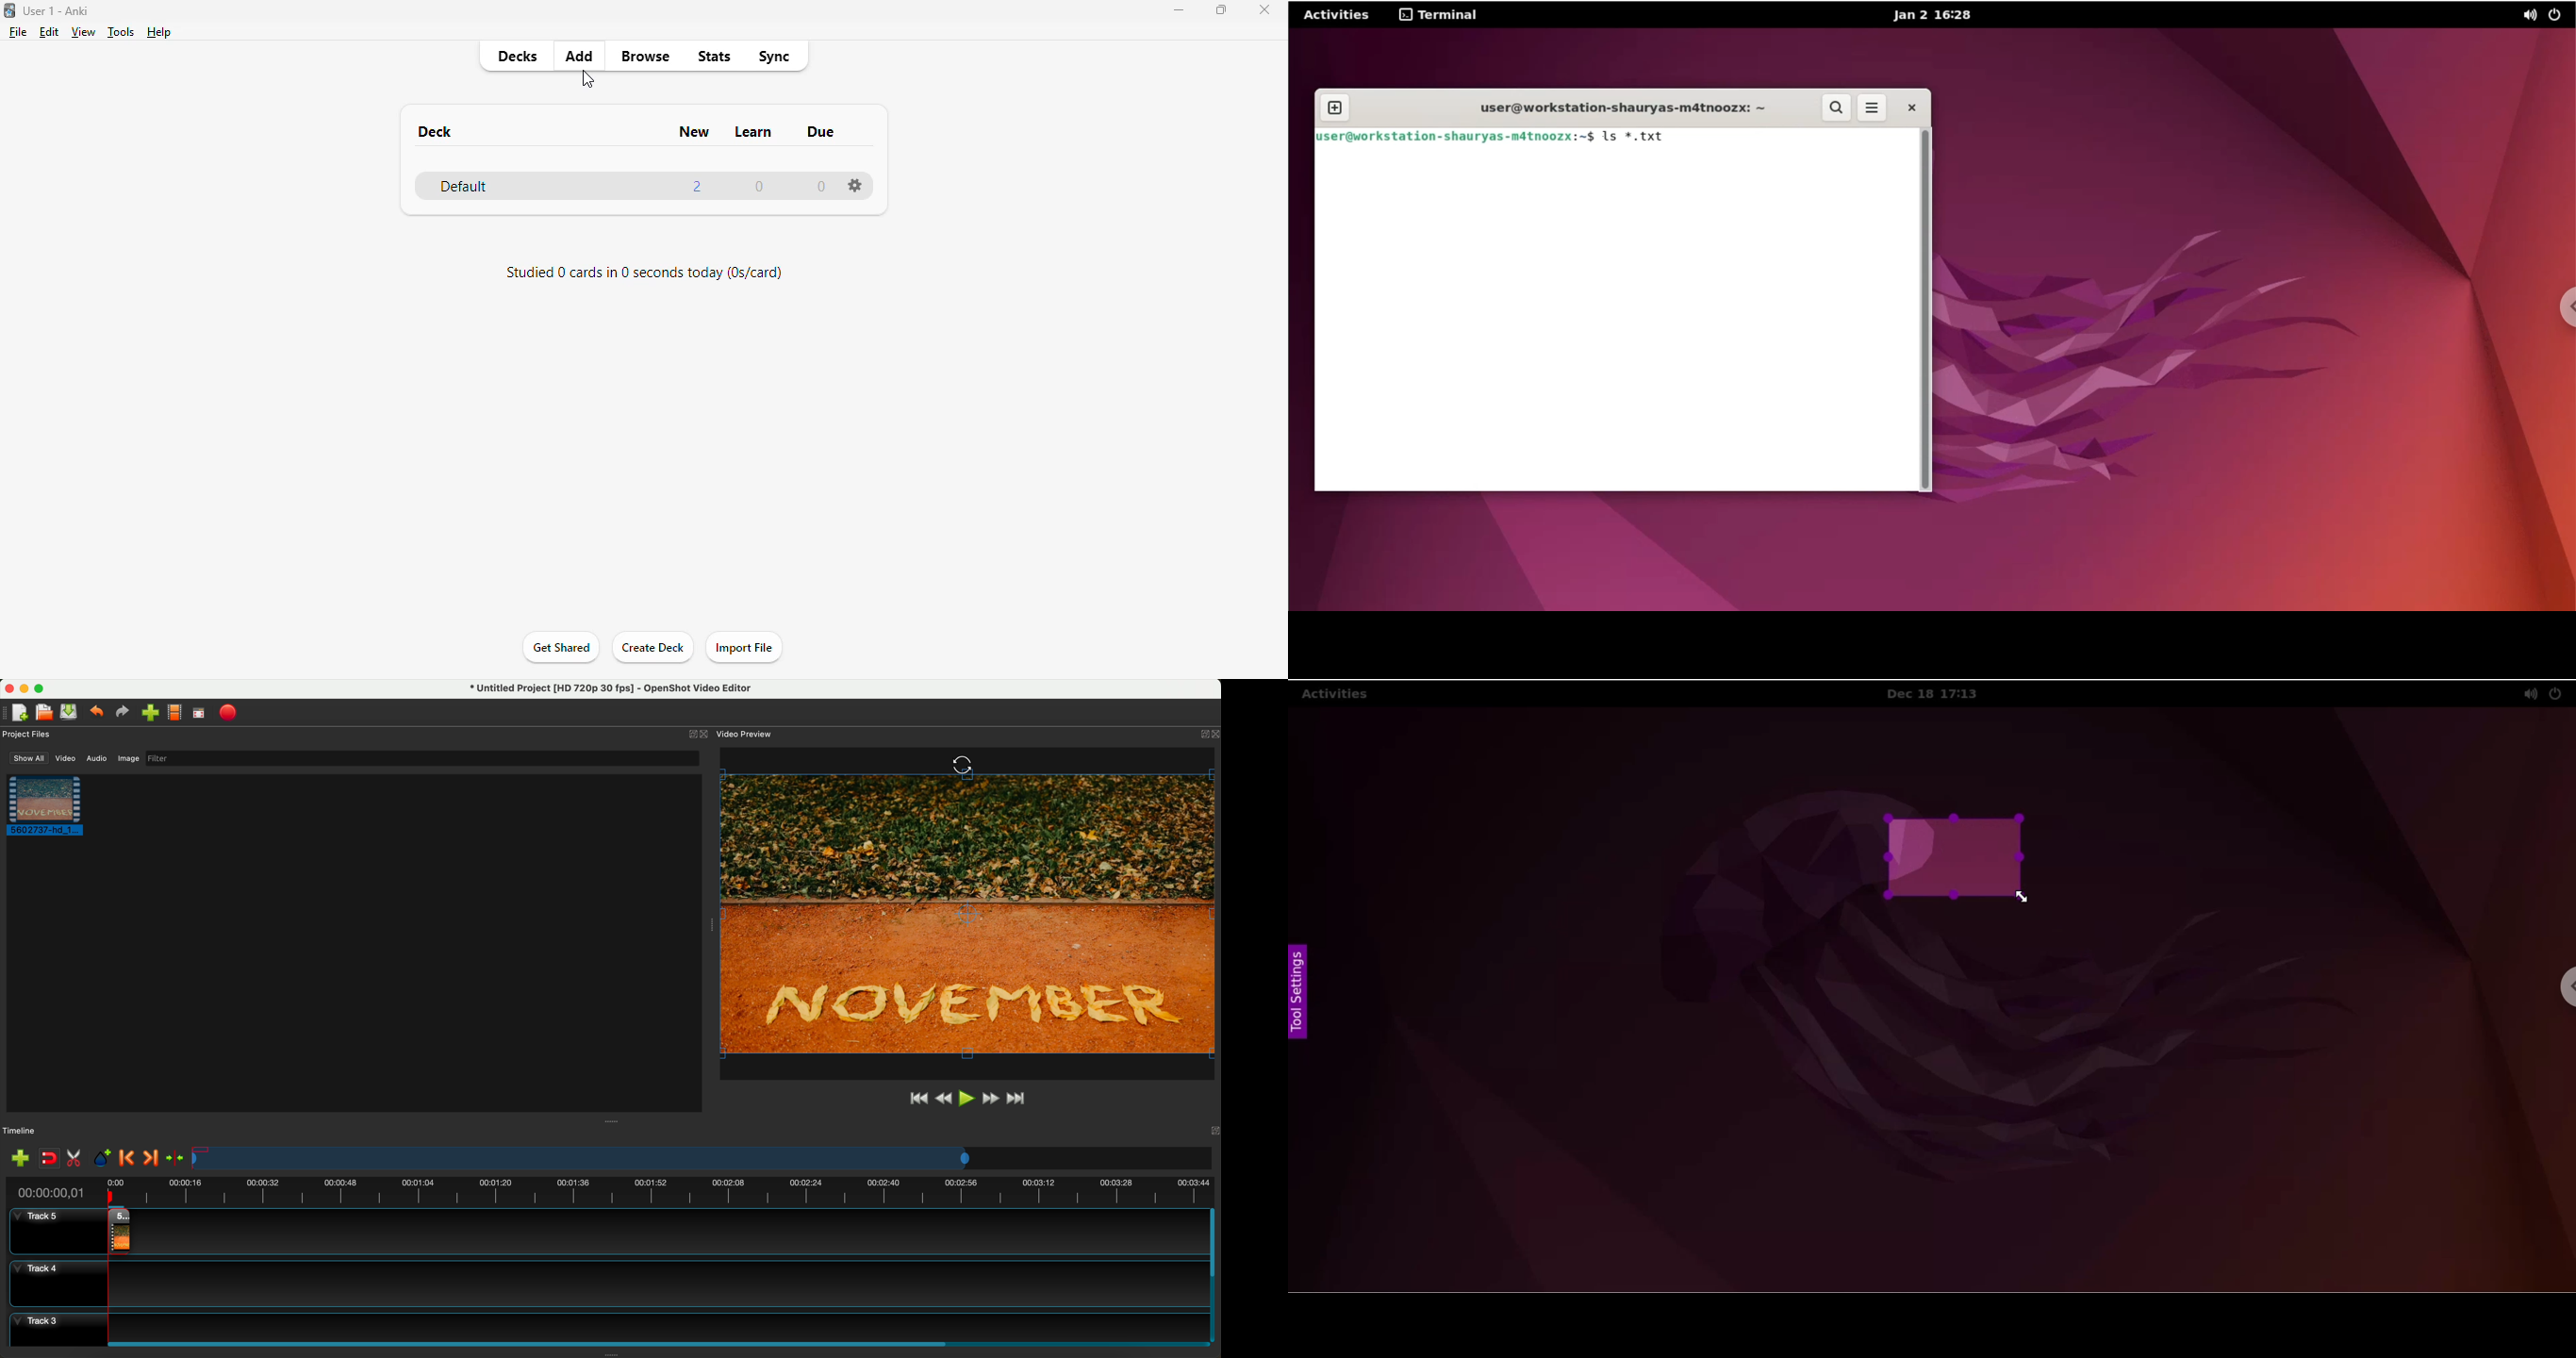 The image size is (2576, 1372). I want to click on get shared, so click(560, 648).